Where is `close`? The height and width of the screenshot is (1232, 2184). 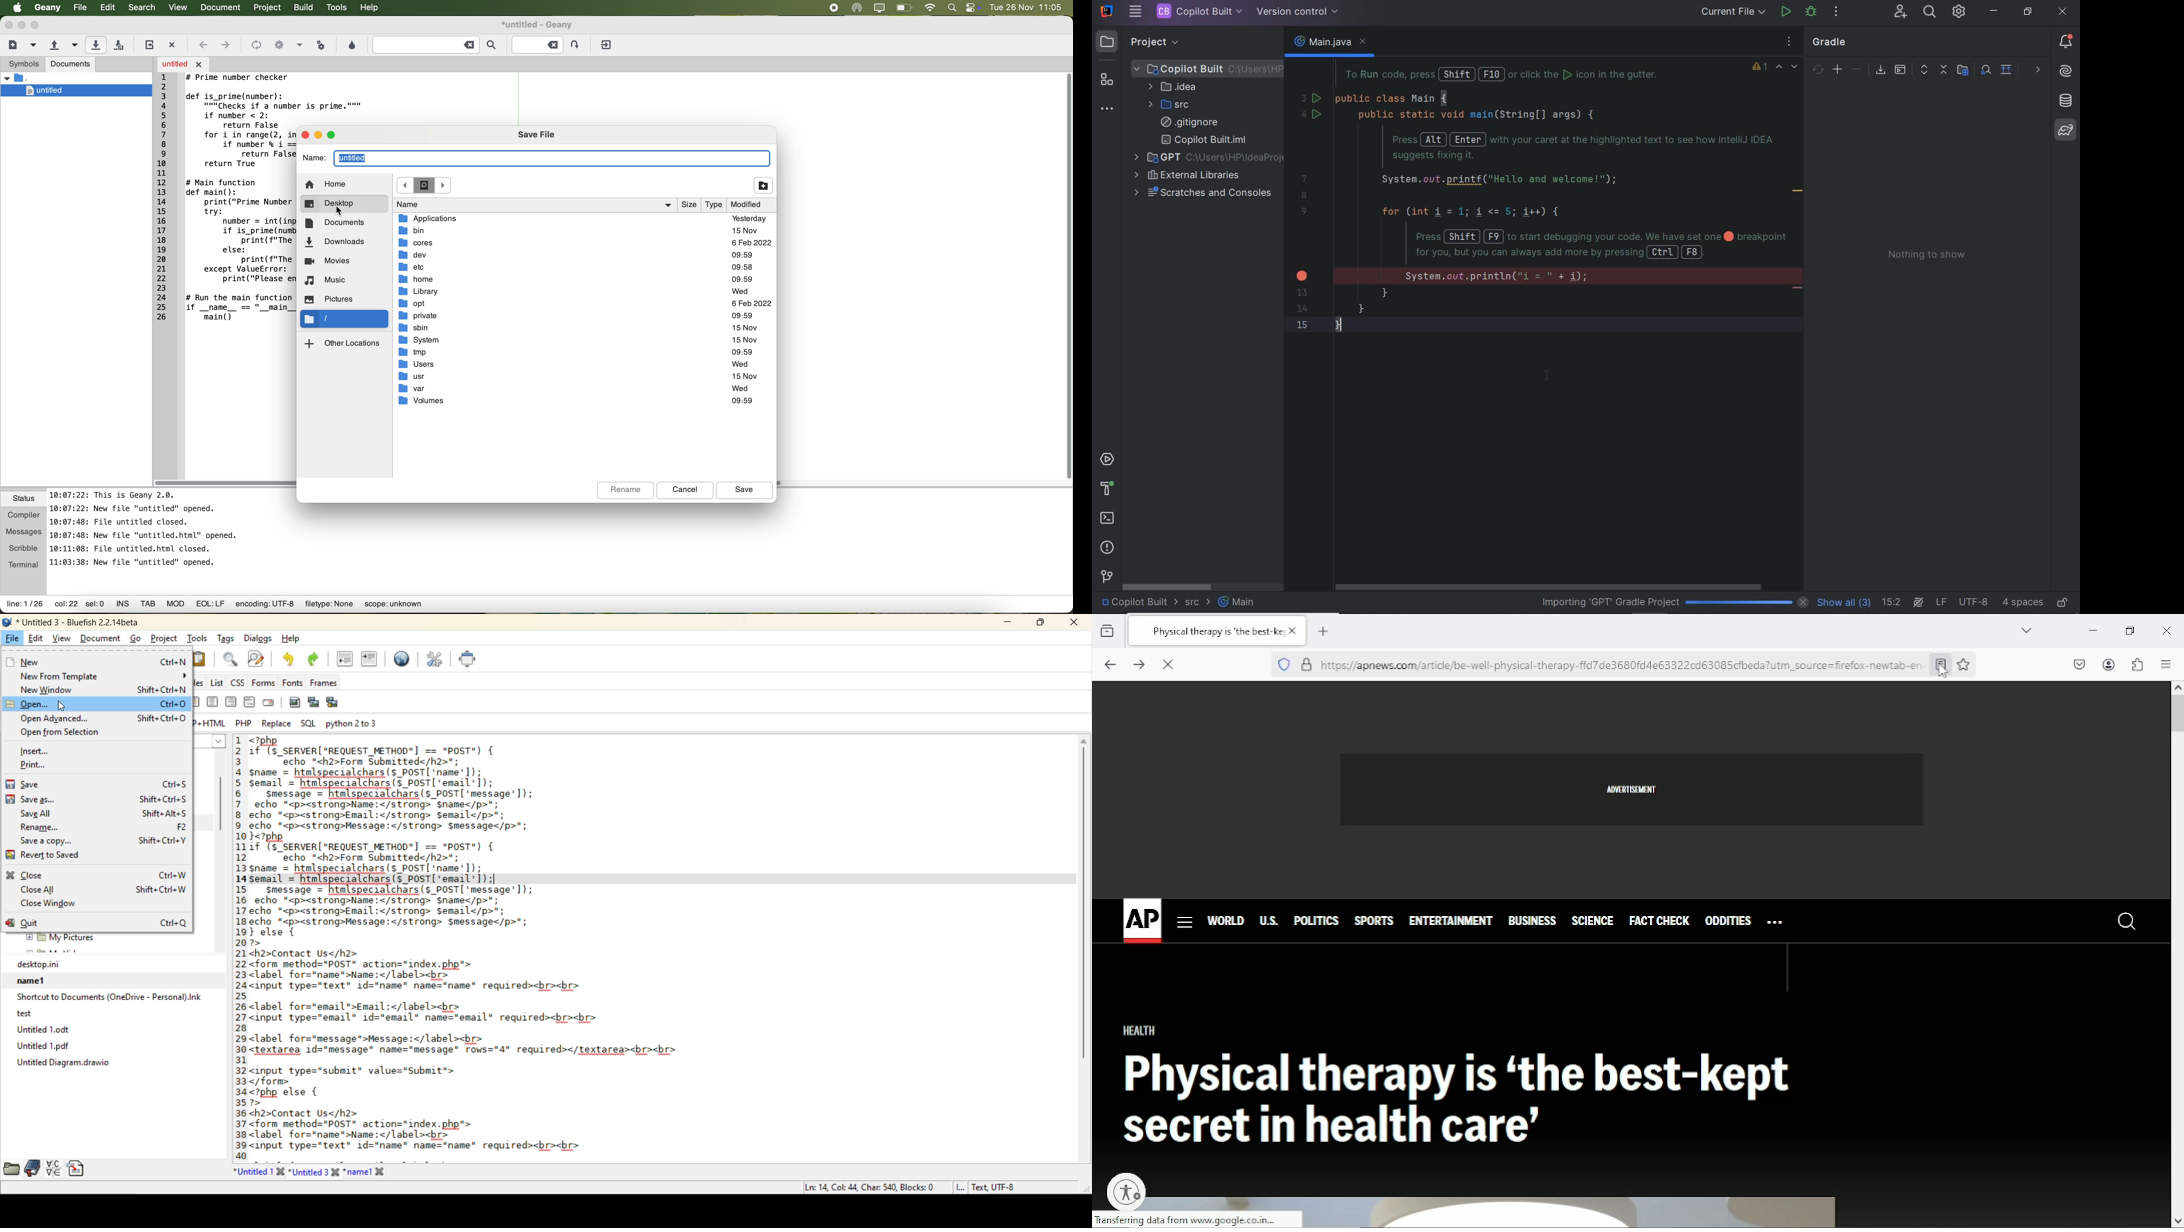 close is located at coordinates (94, 873).